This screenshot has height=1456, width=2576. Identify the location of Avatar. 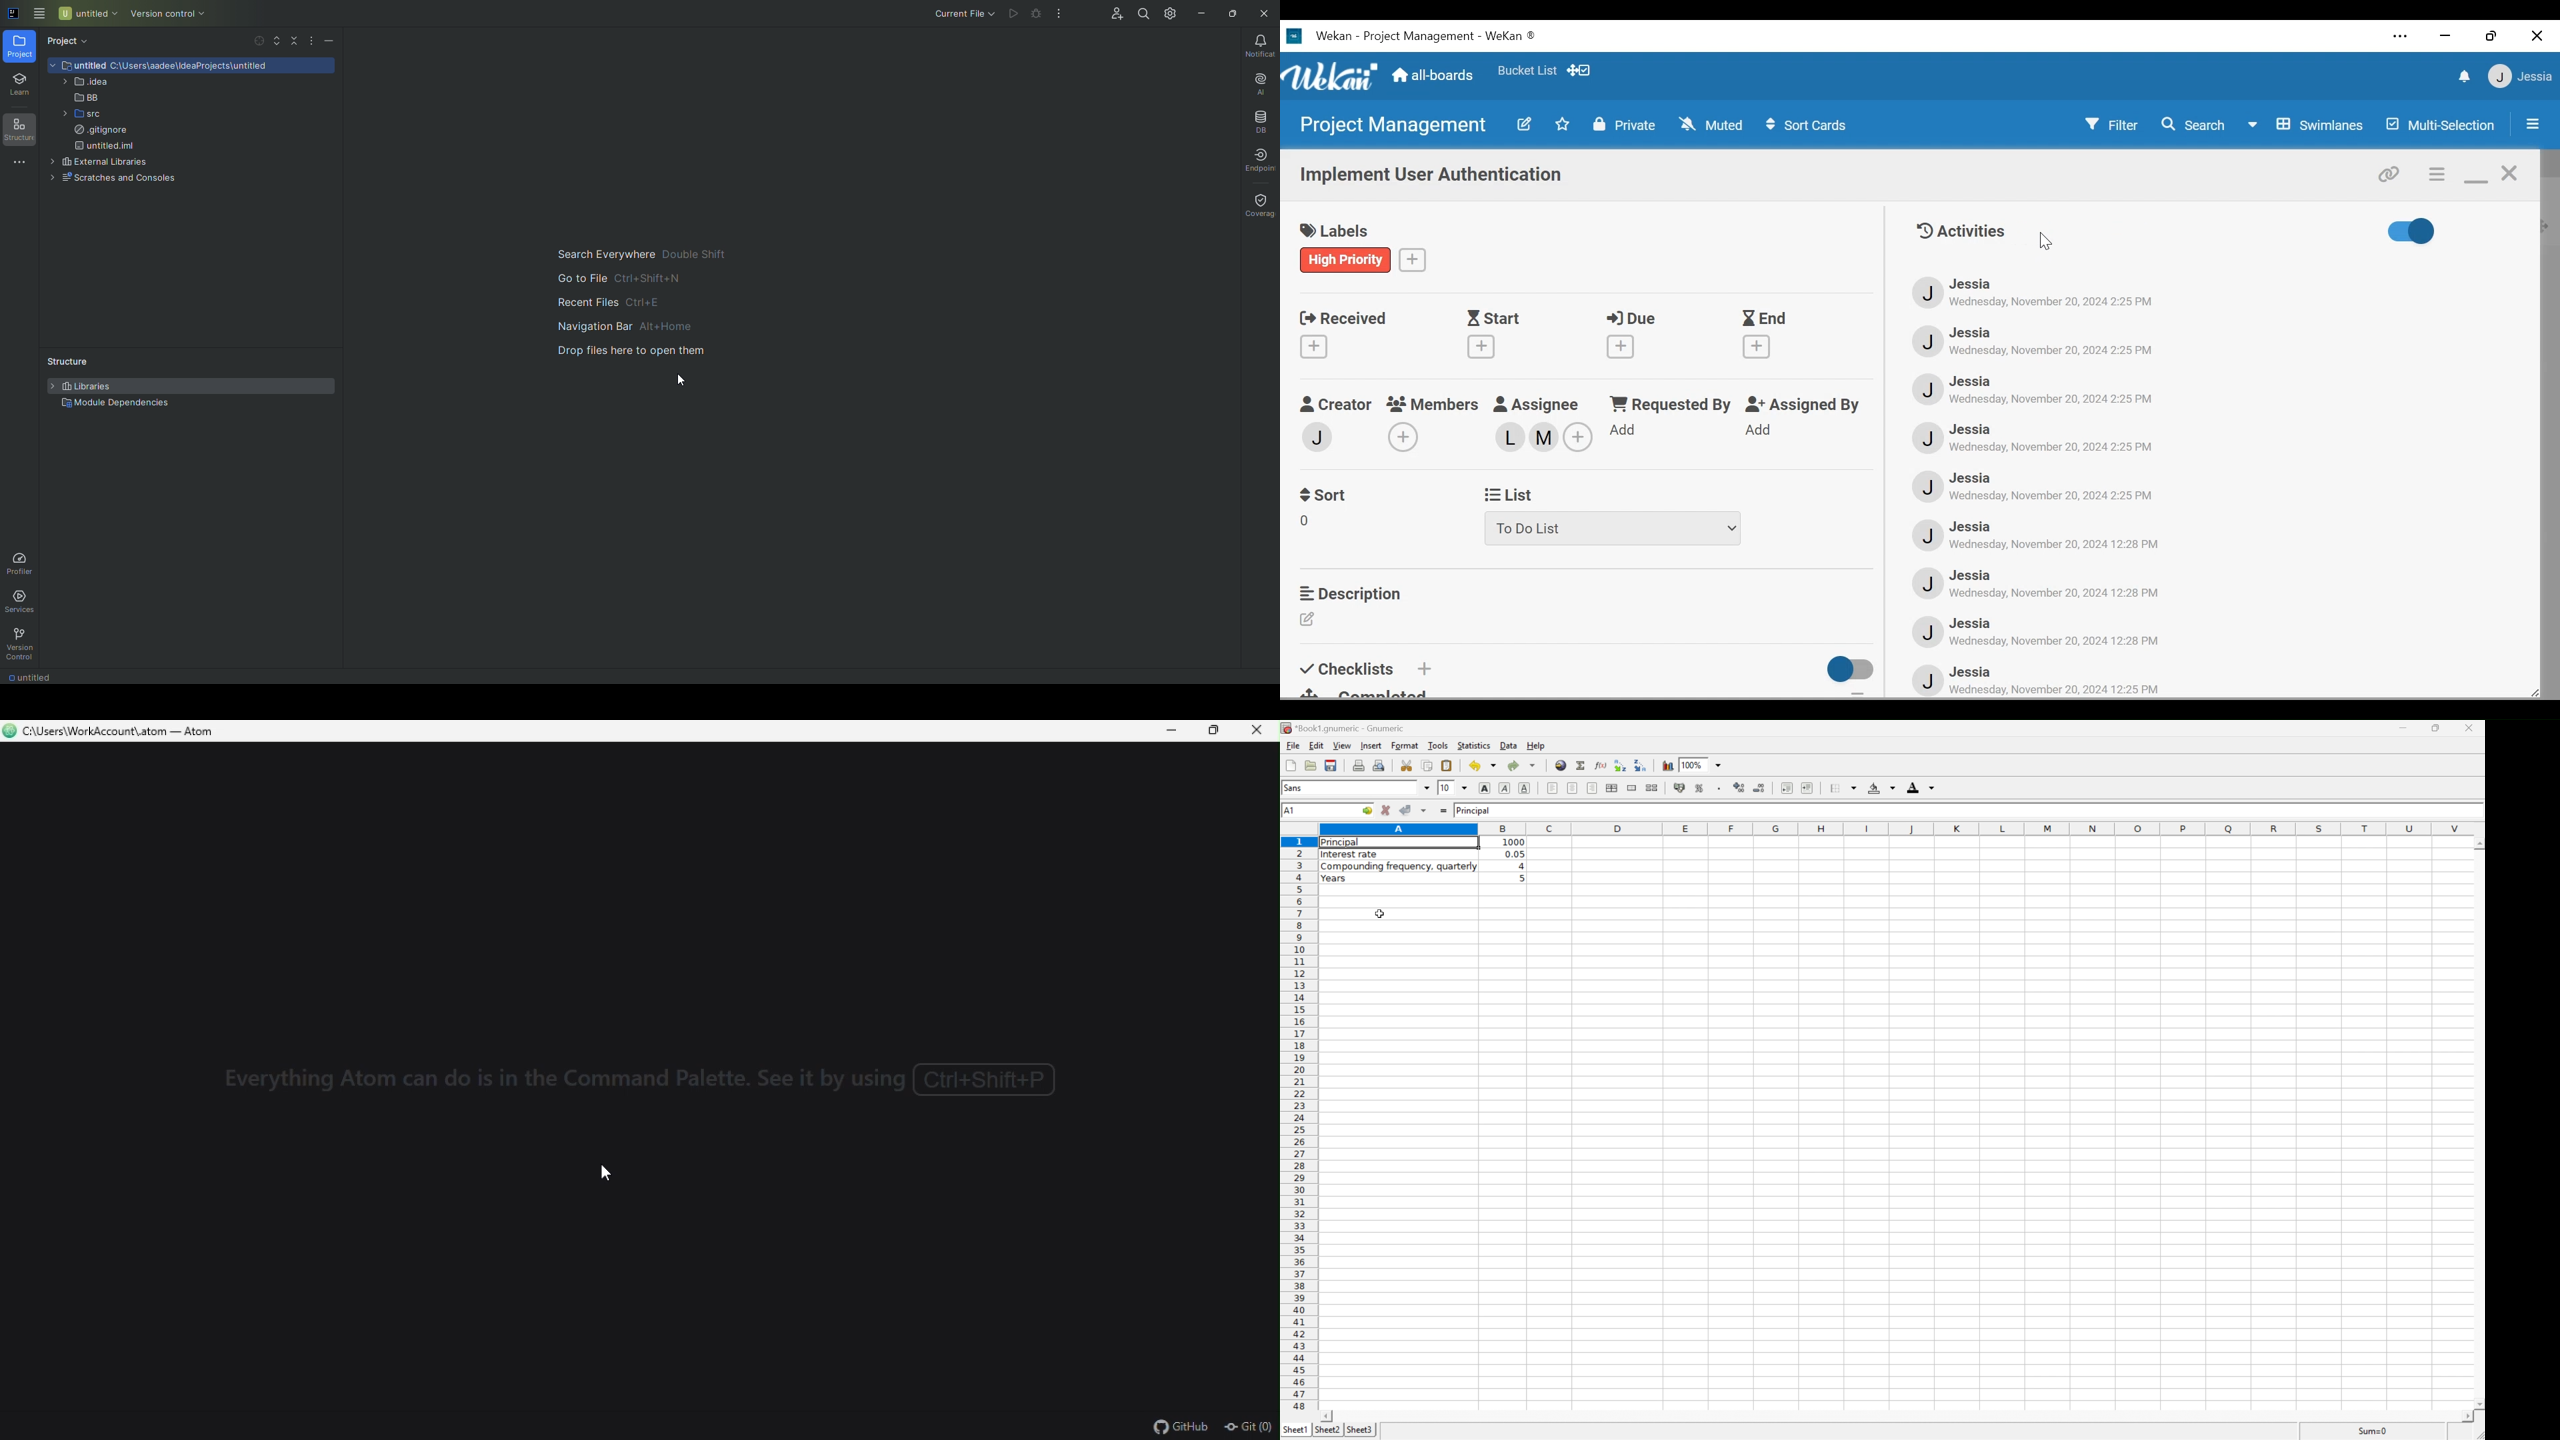
(1923, 293).